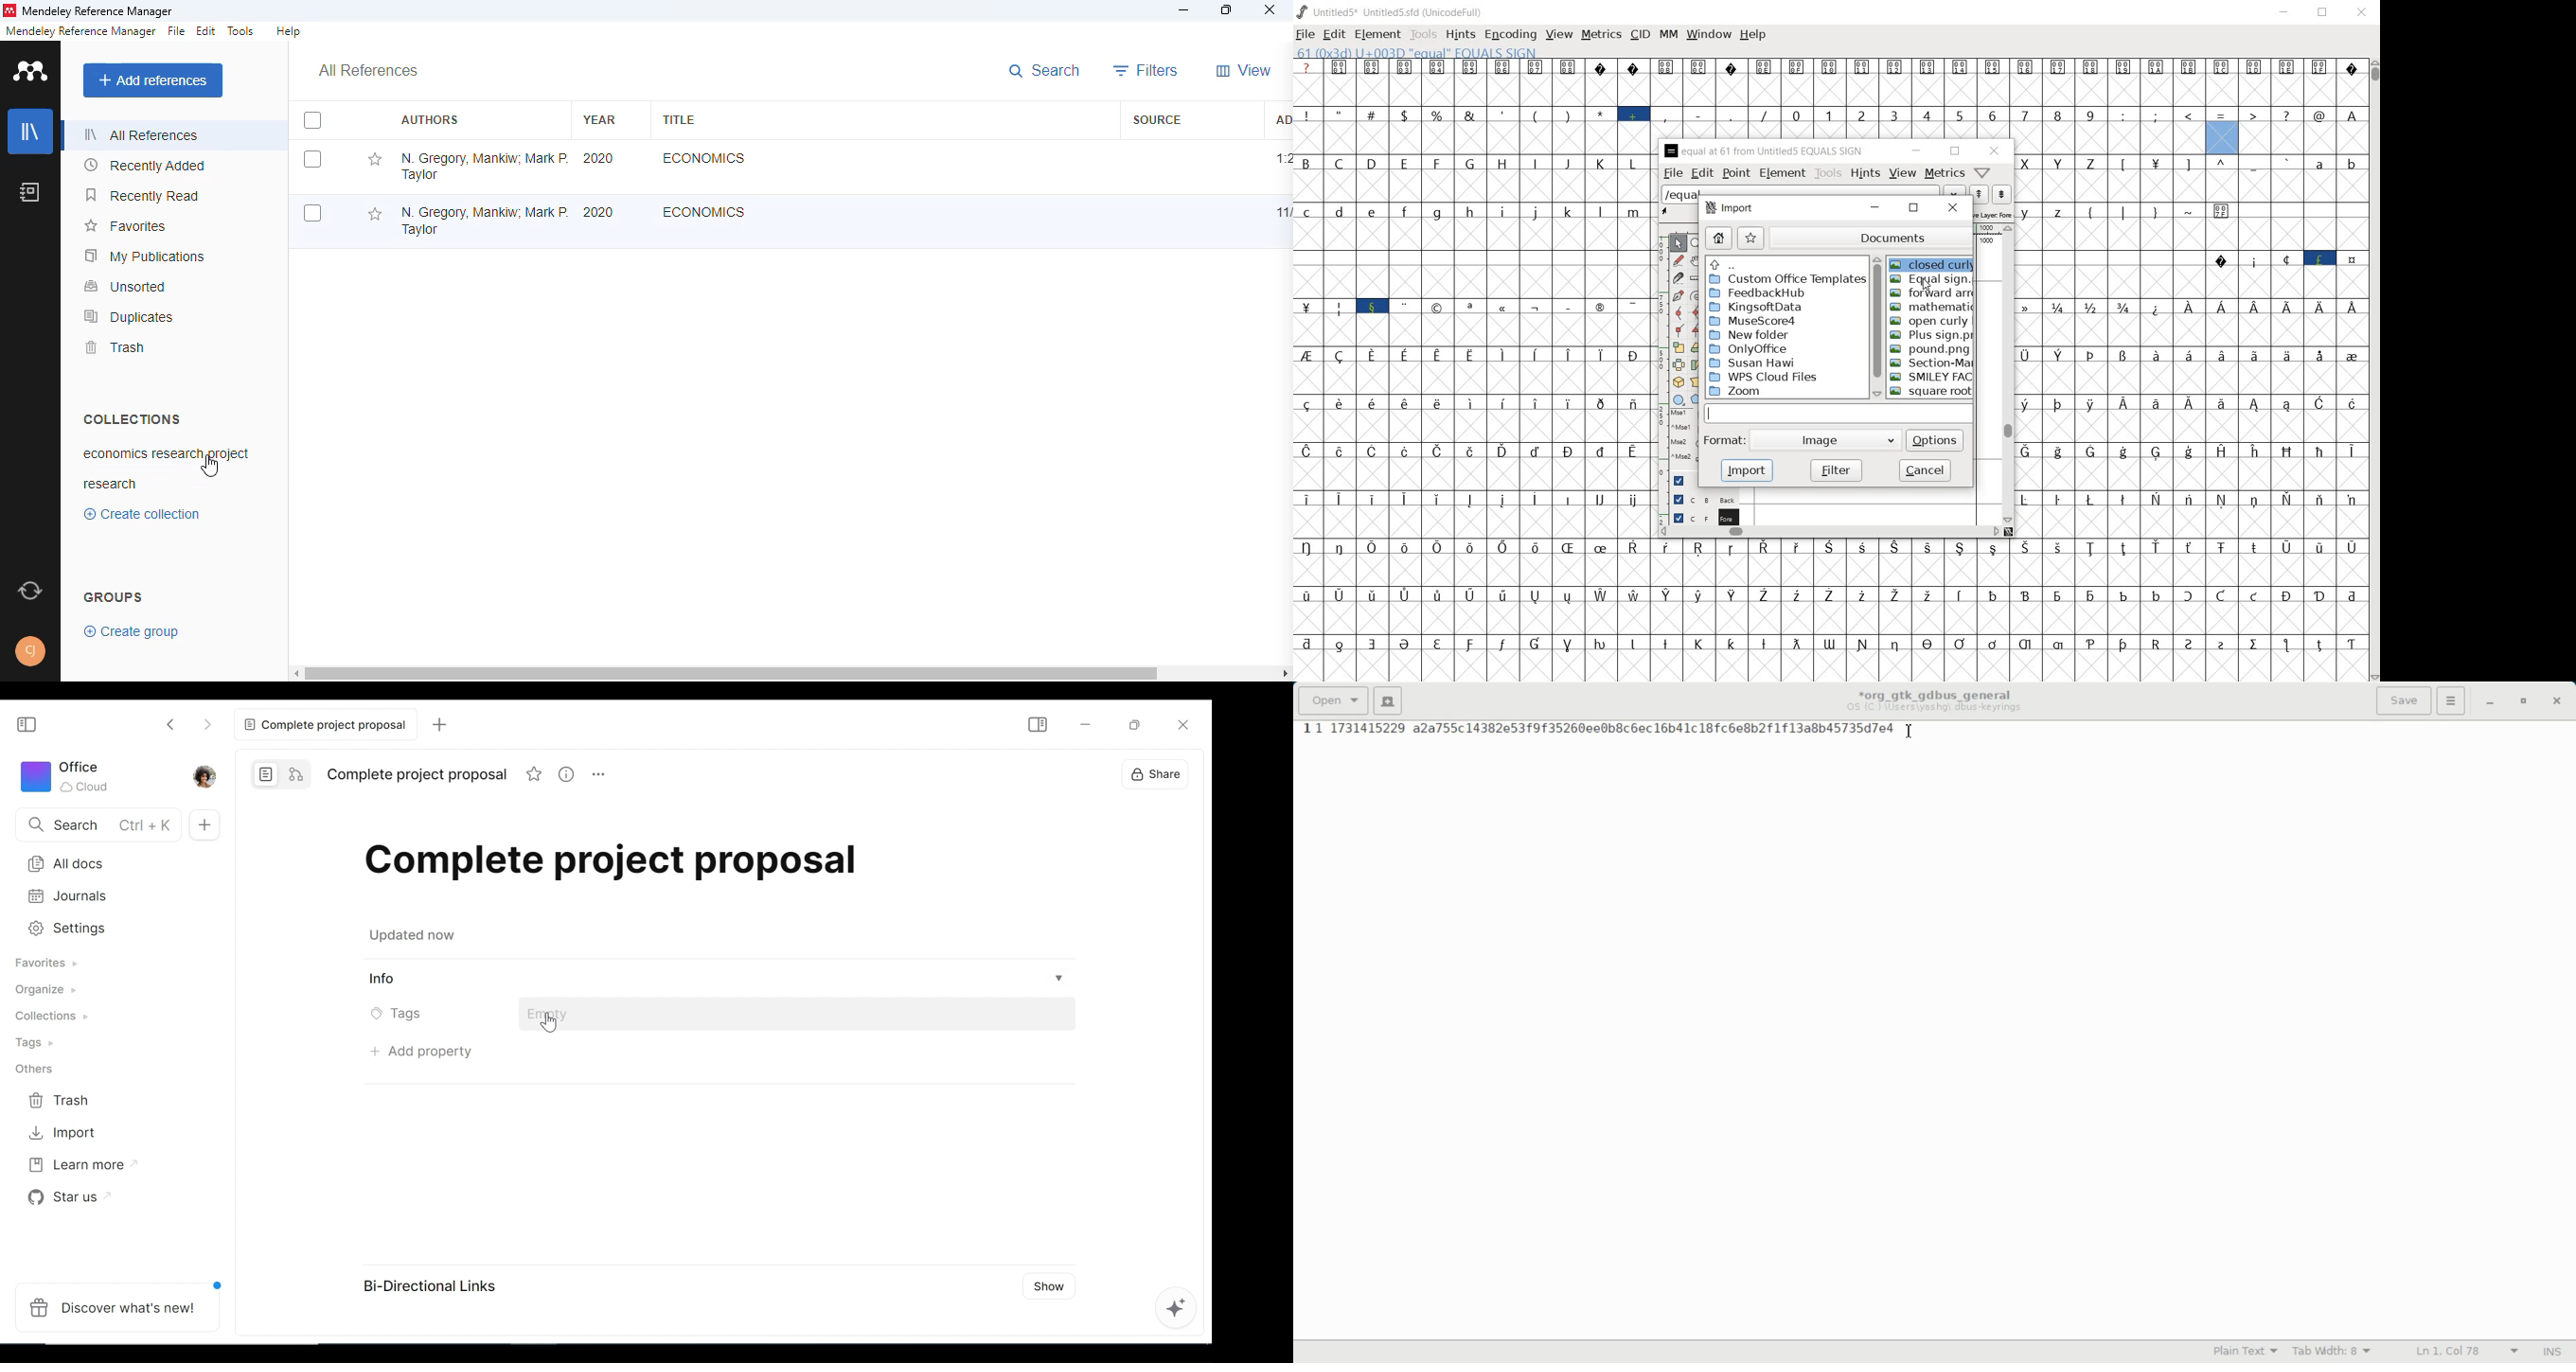 Image resolution: width=2576 pixels, height=1372 pixels. Describe the element at coordinates (1558, 35) in the screenshot. I see `view` at that location.